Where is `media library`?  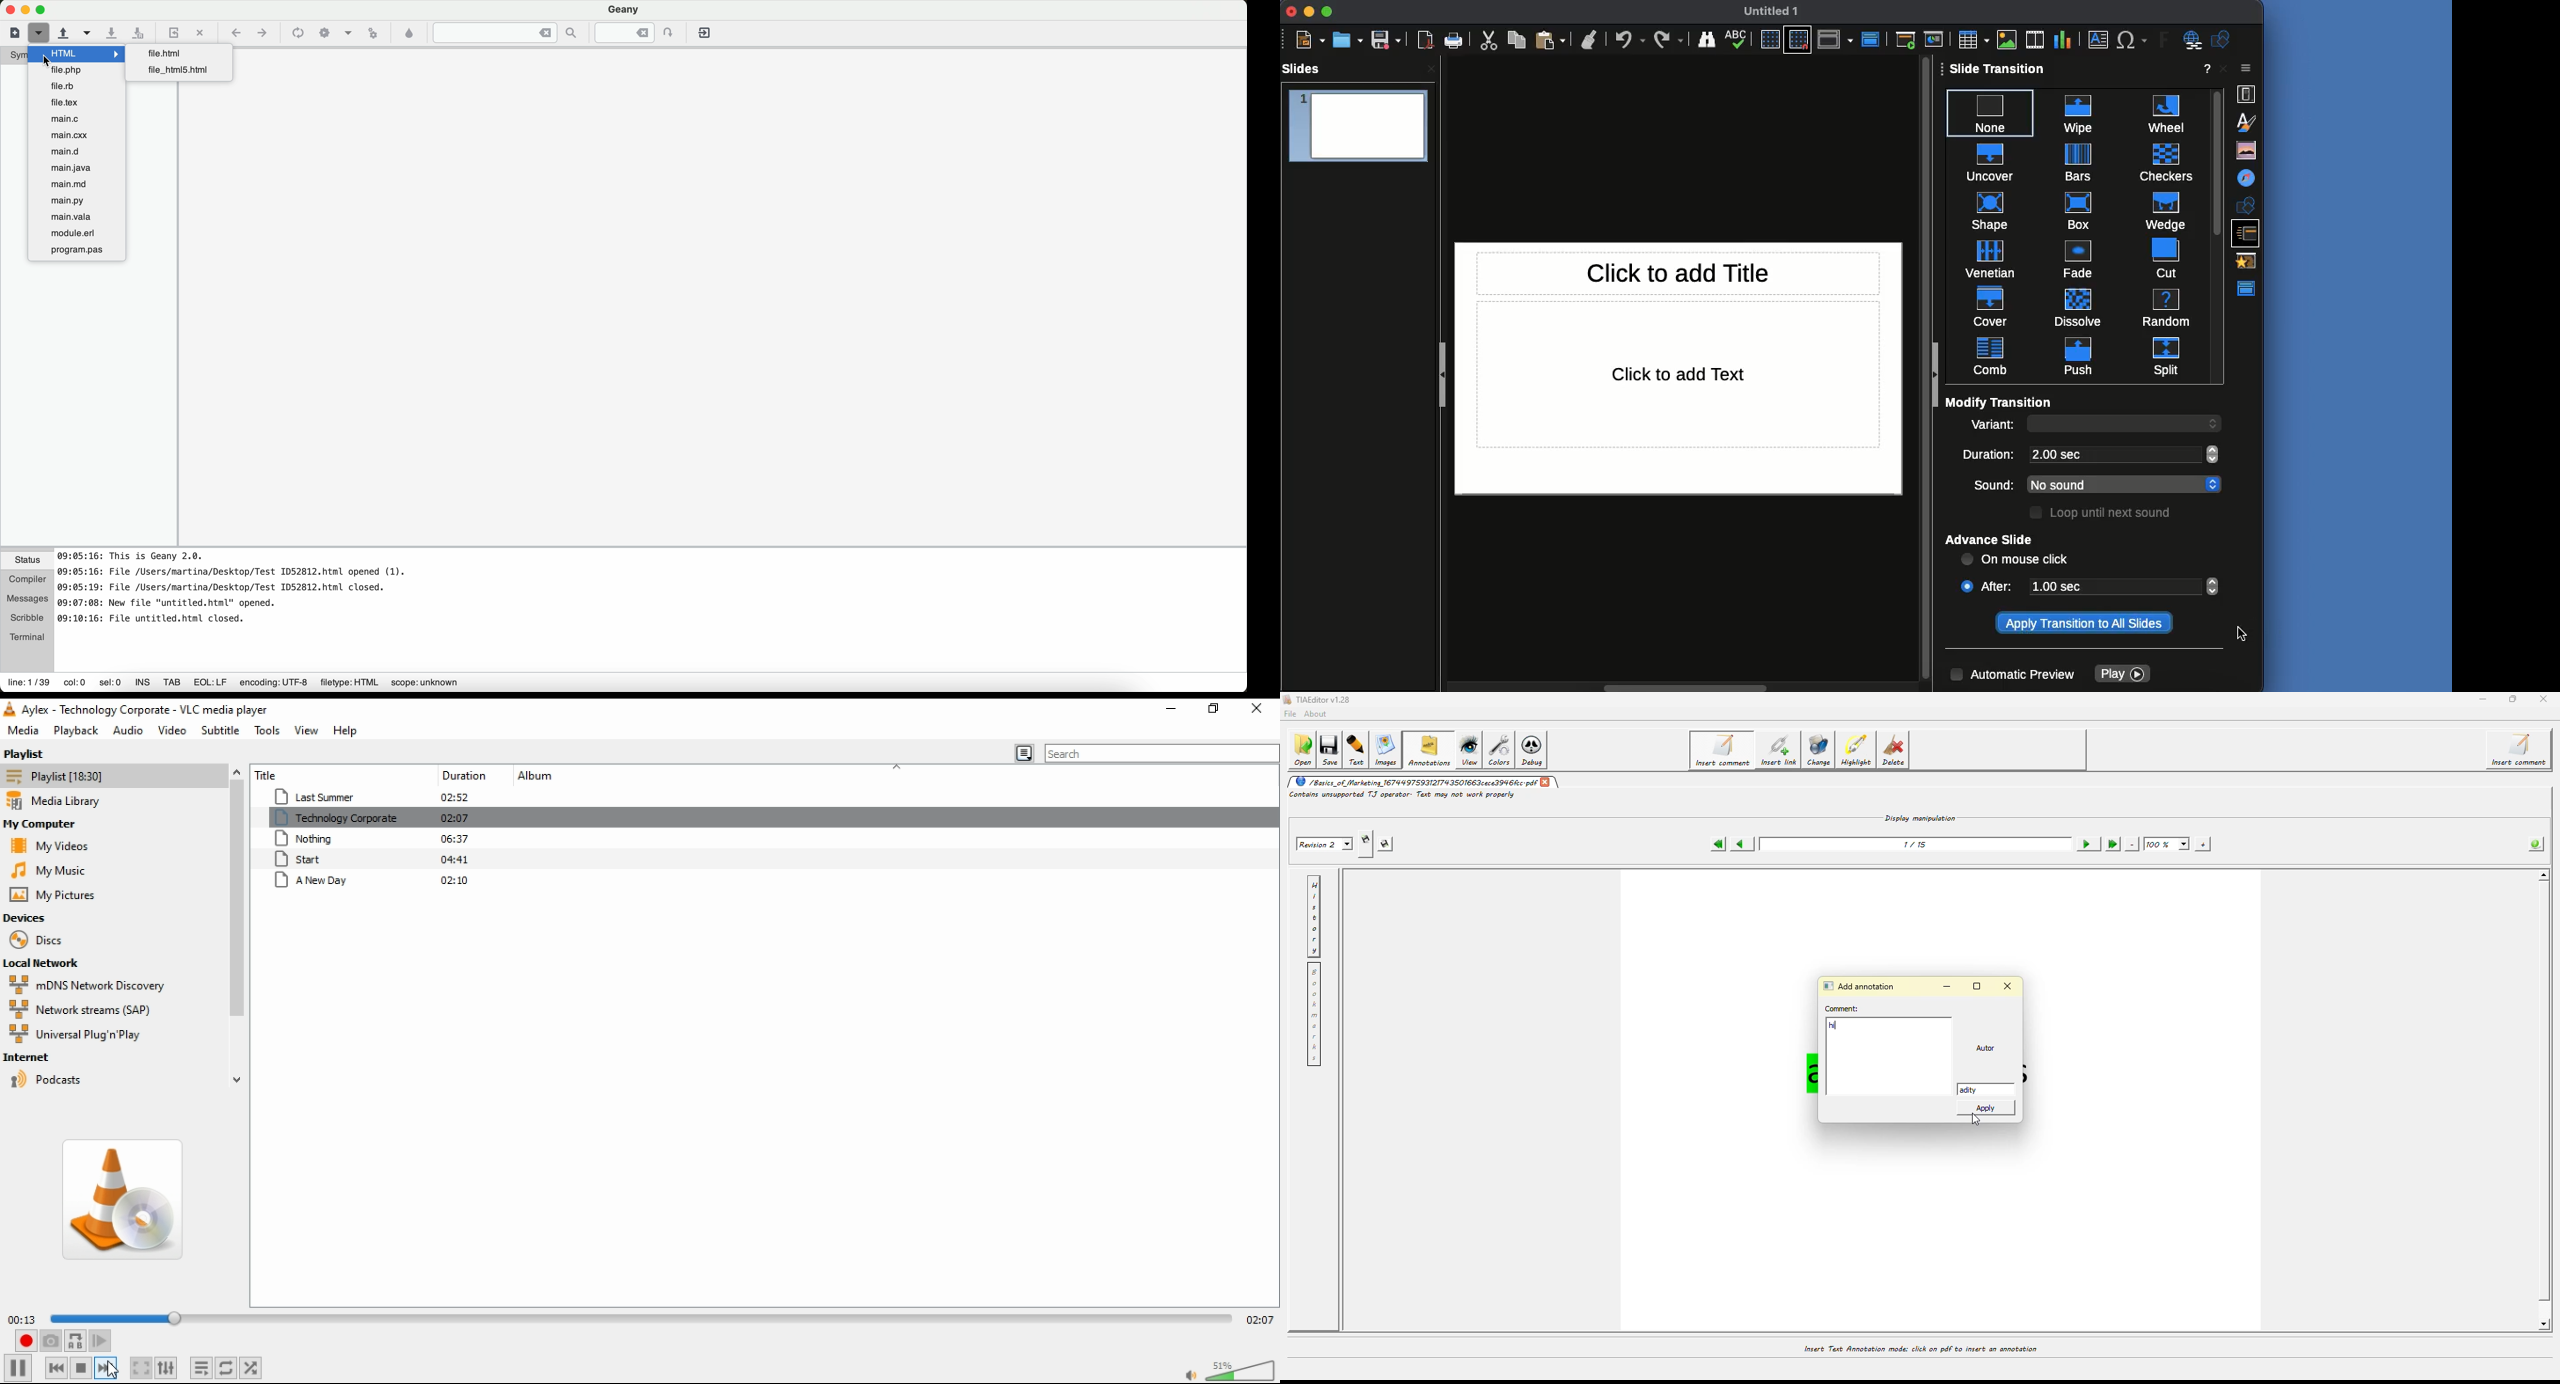
media library is located at coordinates (59, 801).